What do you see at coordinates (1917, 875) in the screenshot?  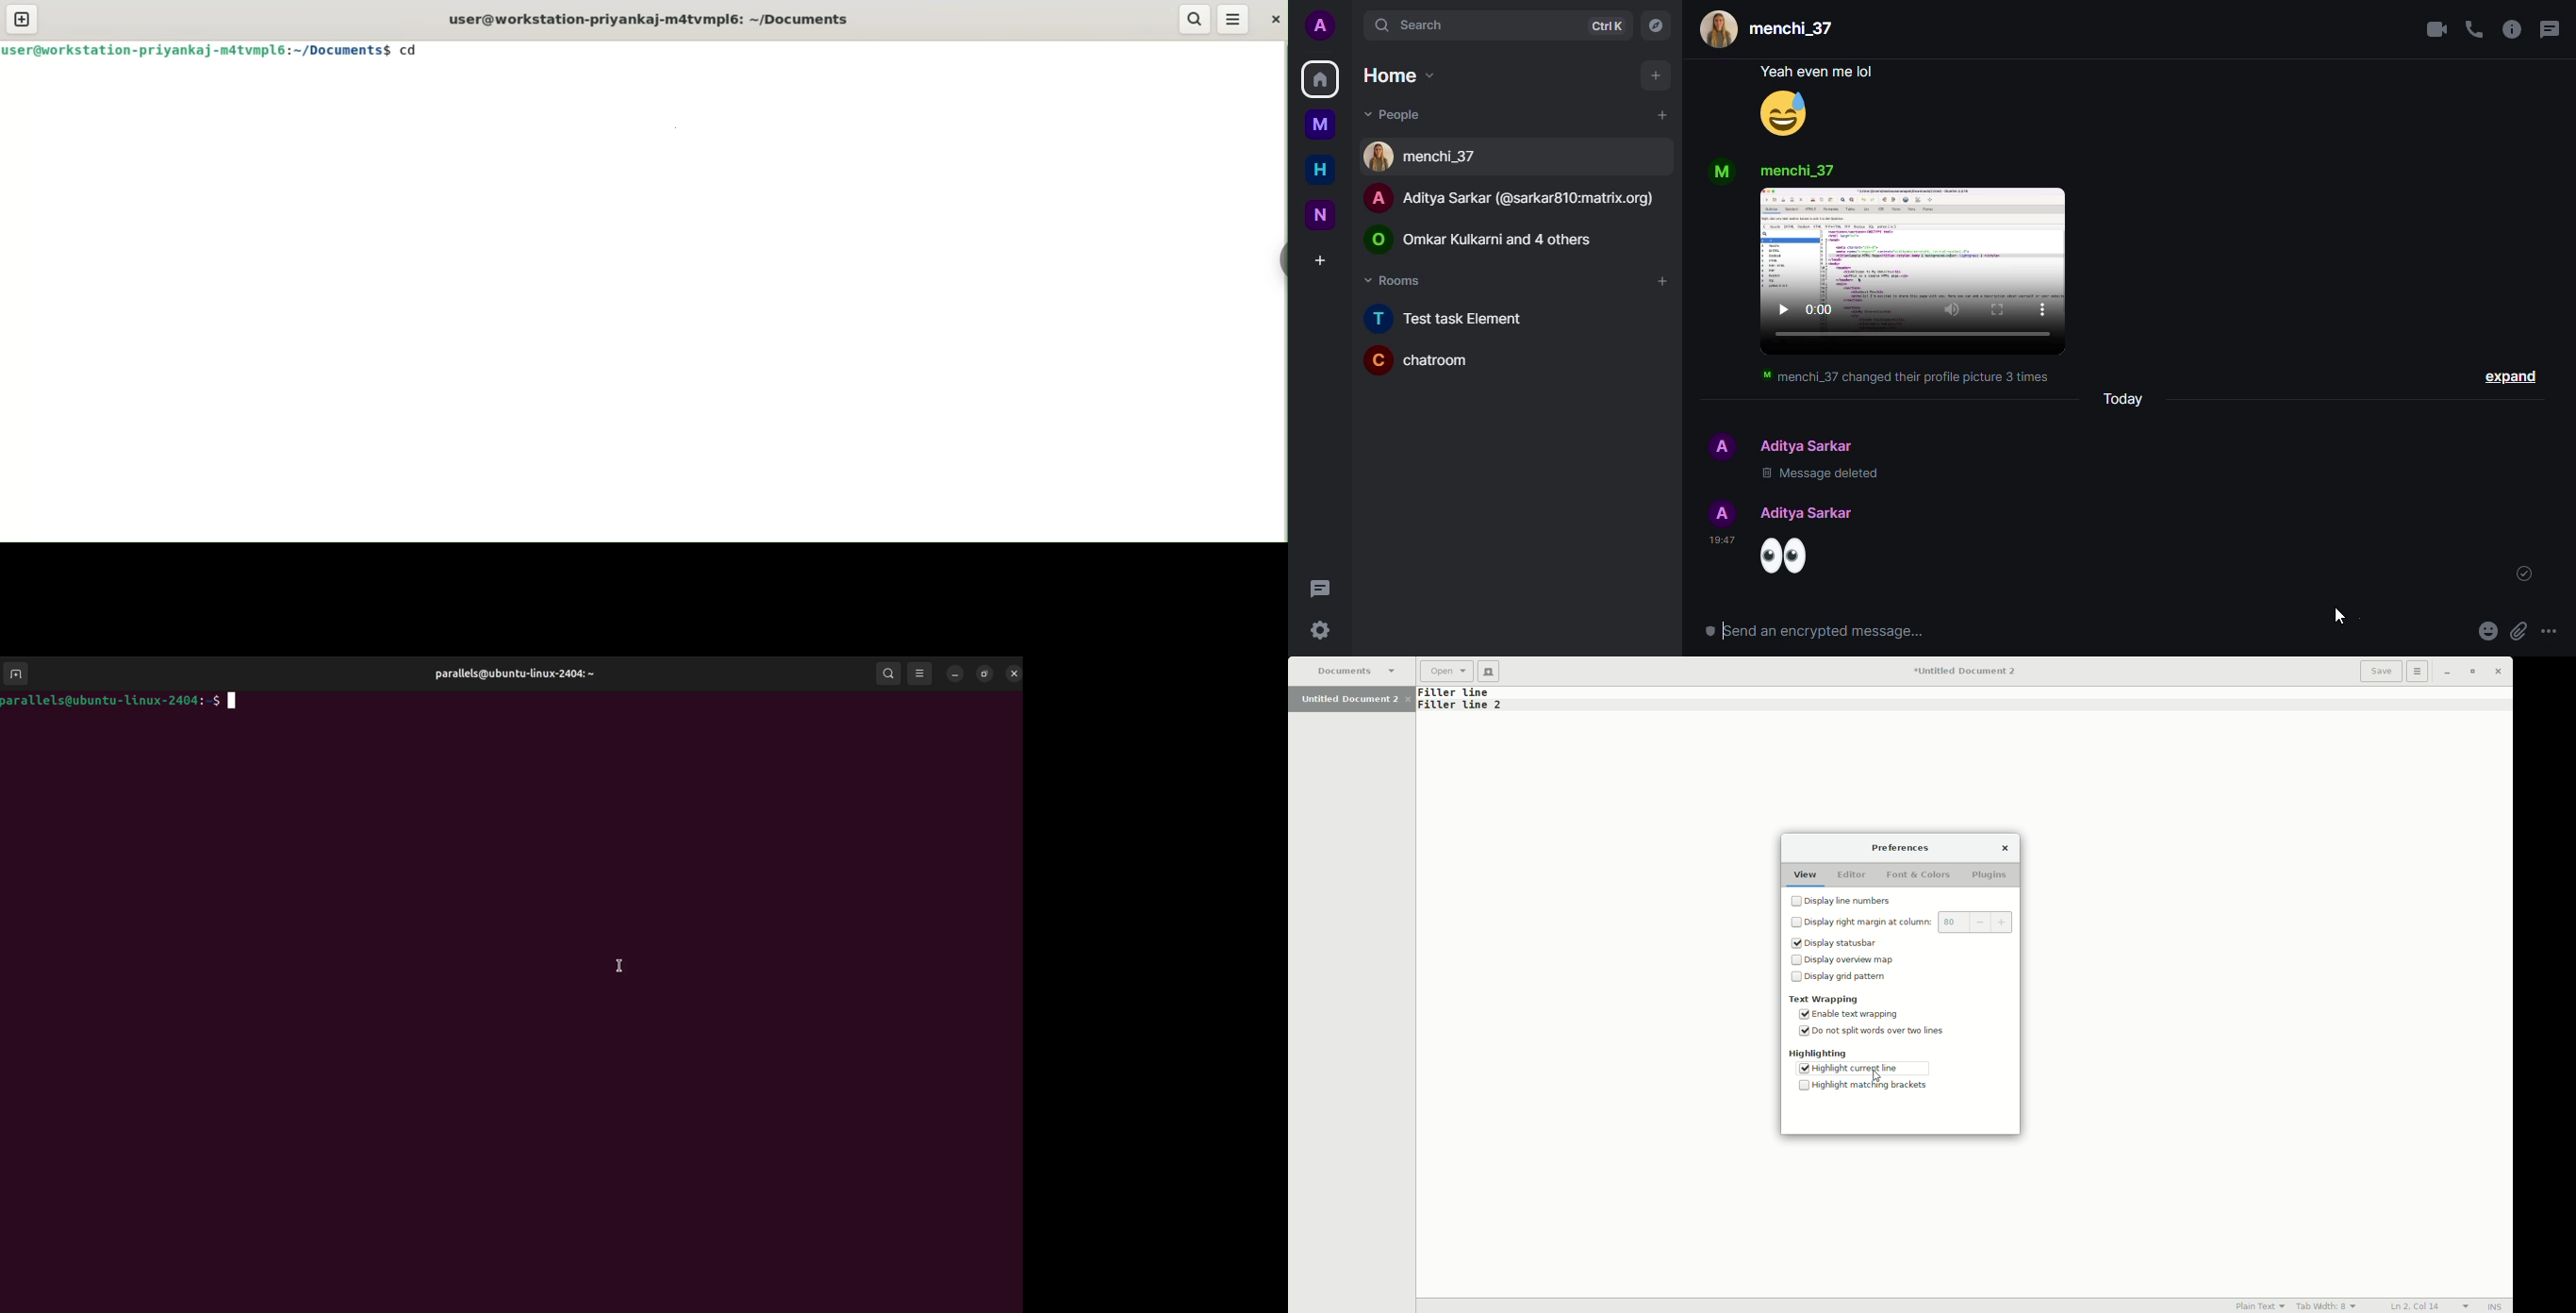 I see `Font and Colors` at bounding box center [1917, 875].